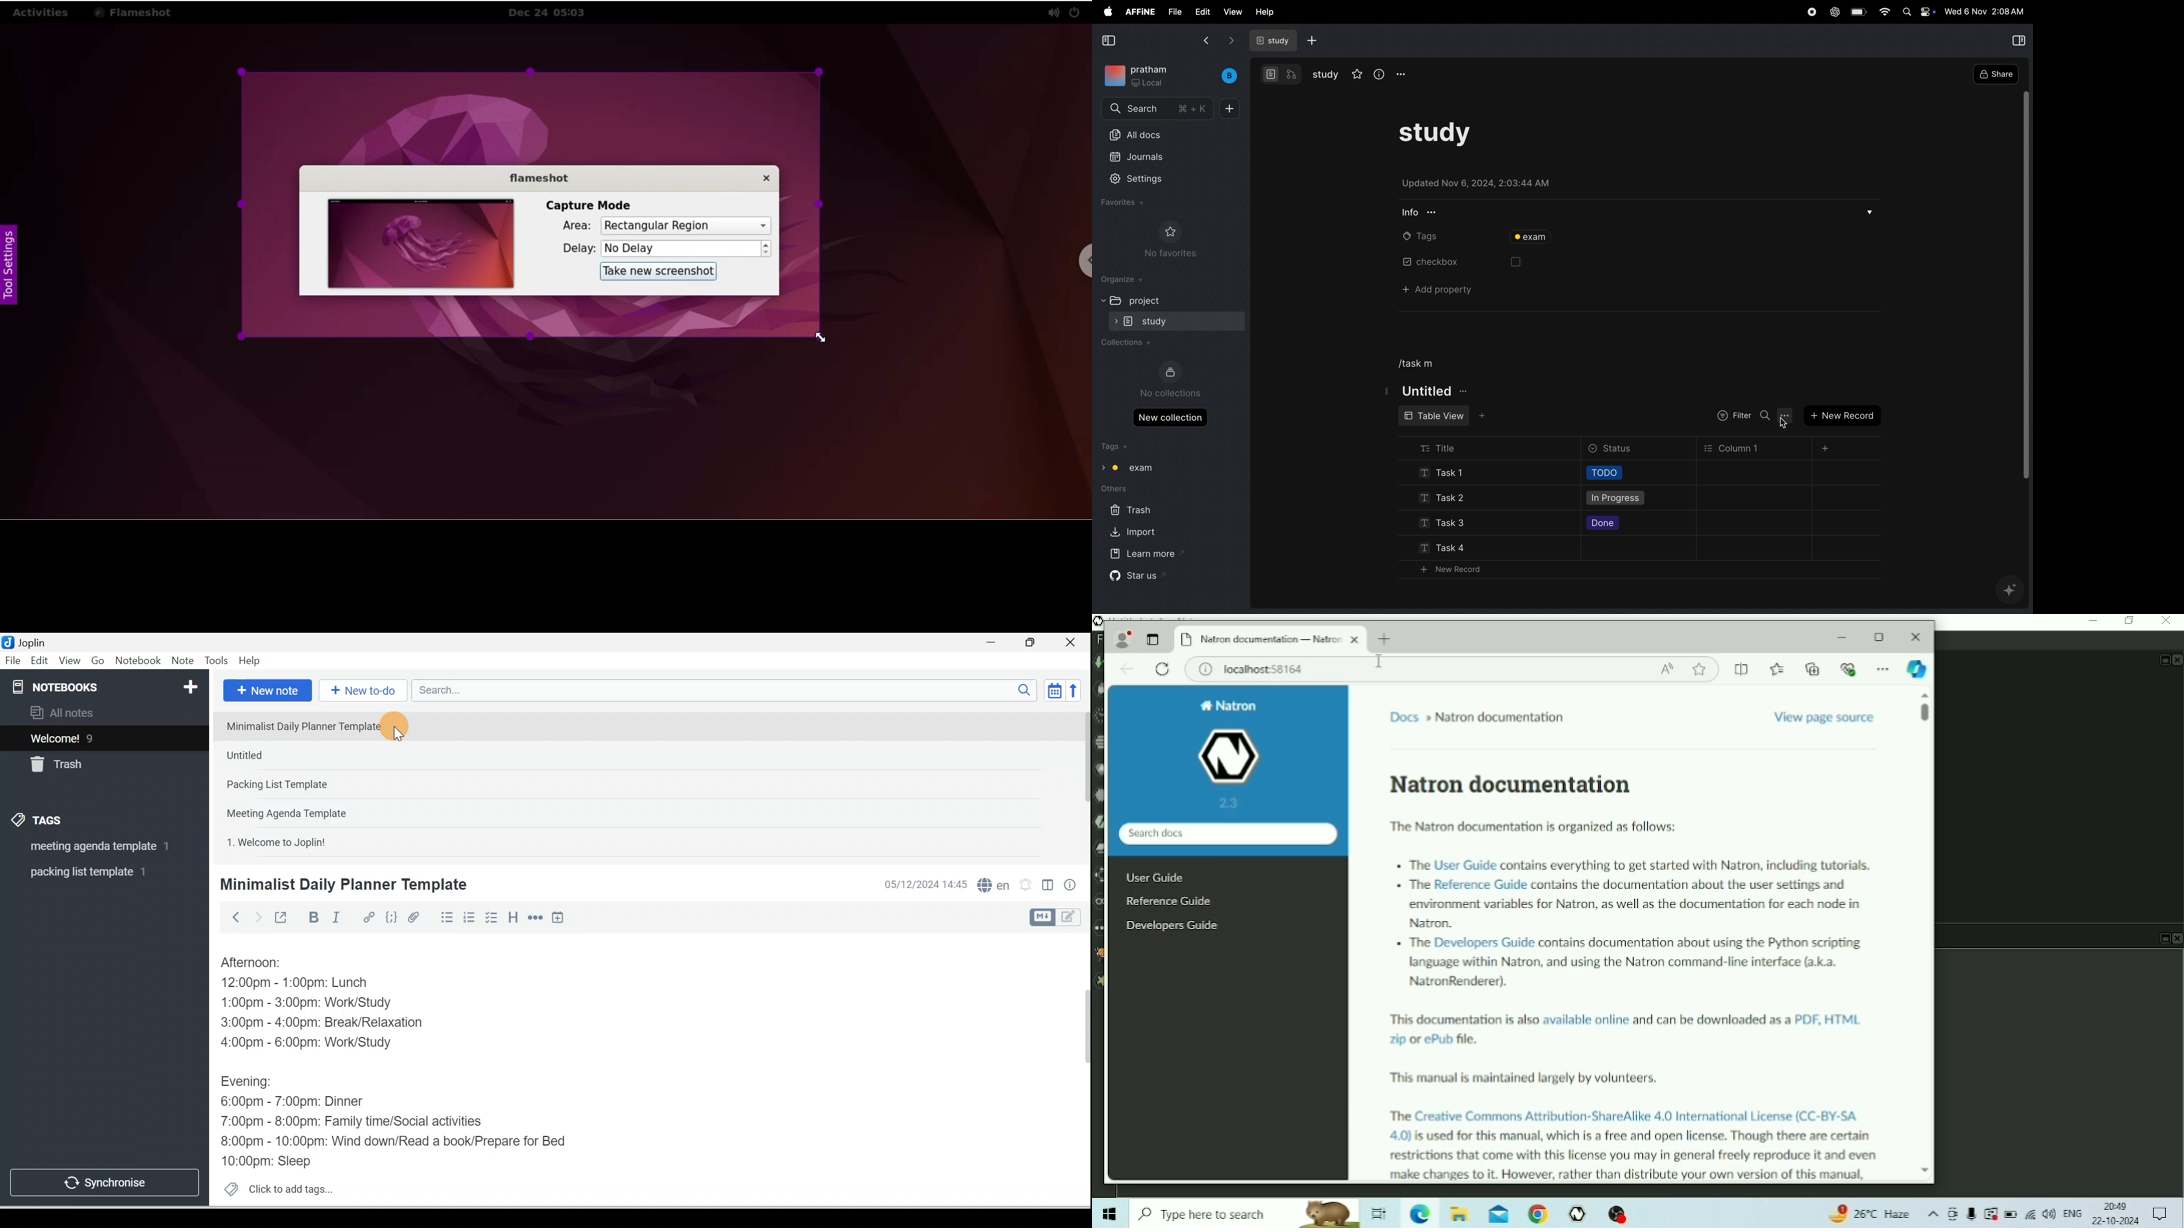 Image resolution: width=2184 pixels, height=1232 pixels. I want to click on Help, so click(250, 661).